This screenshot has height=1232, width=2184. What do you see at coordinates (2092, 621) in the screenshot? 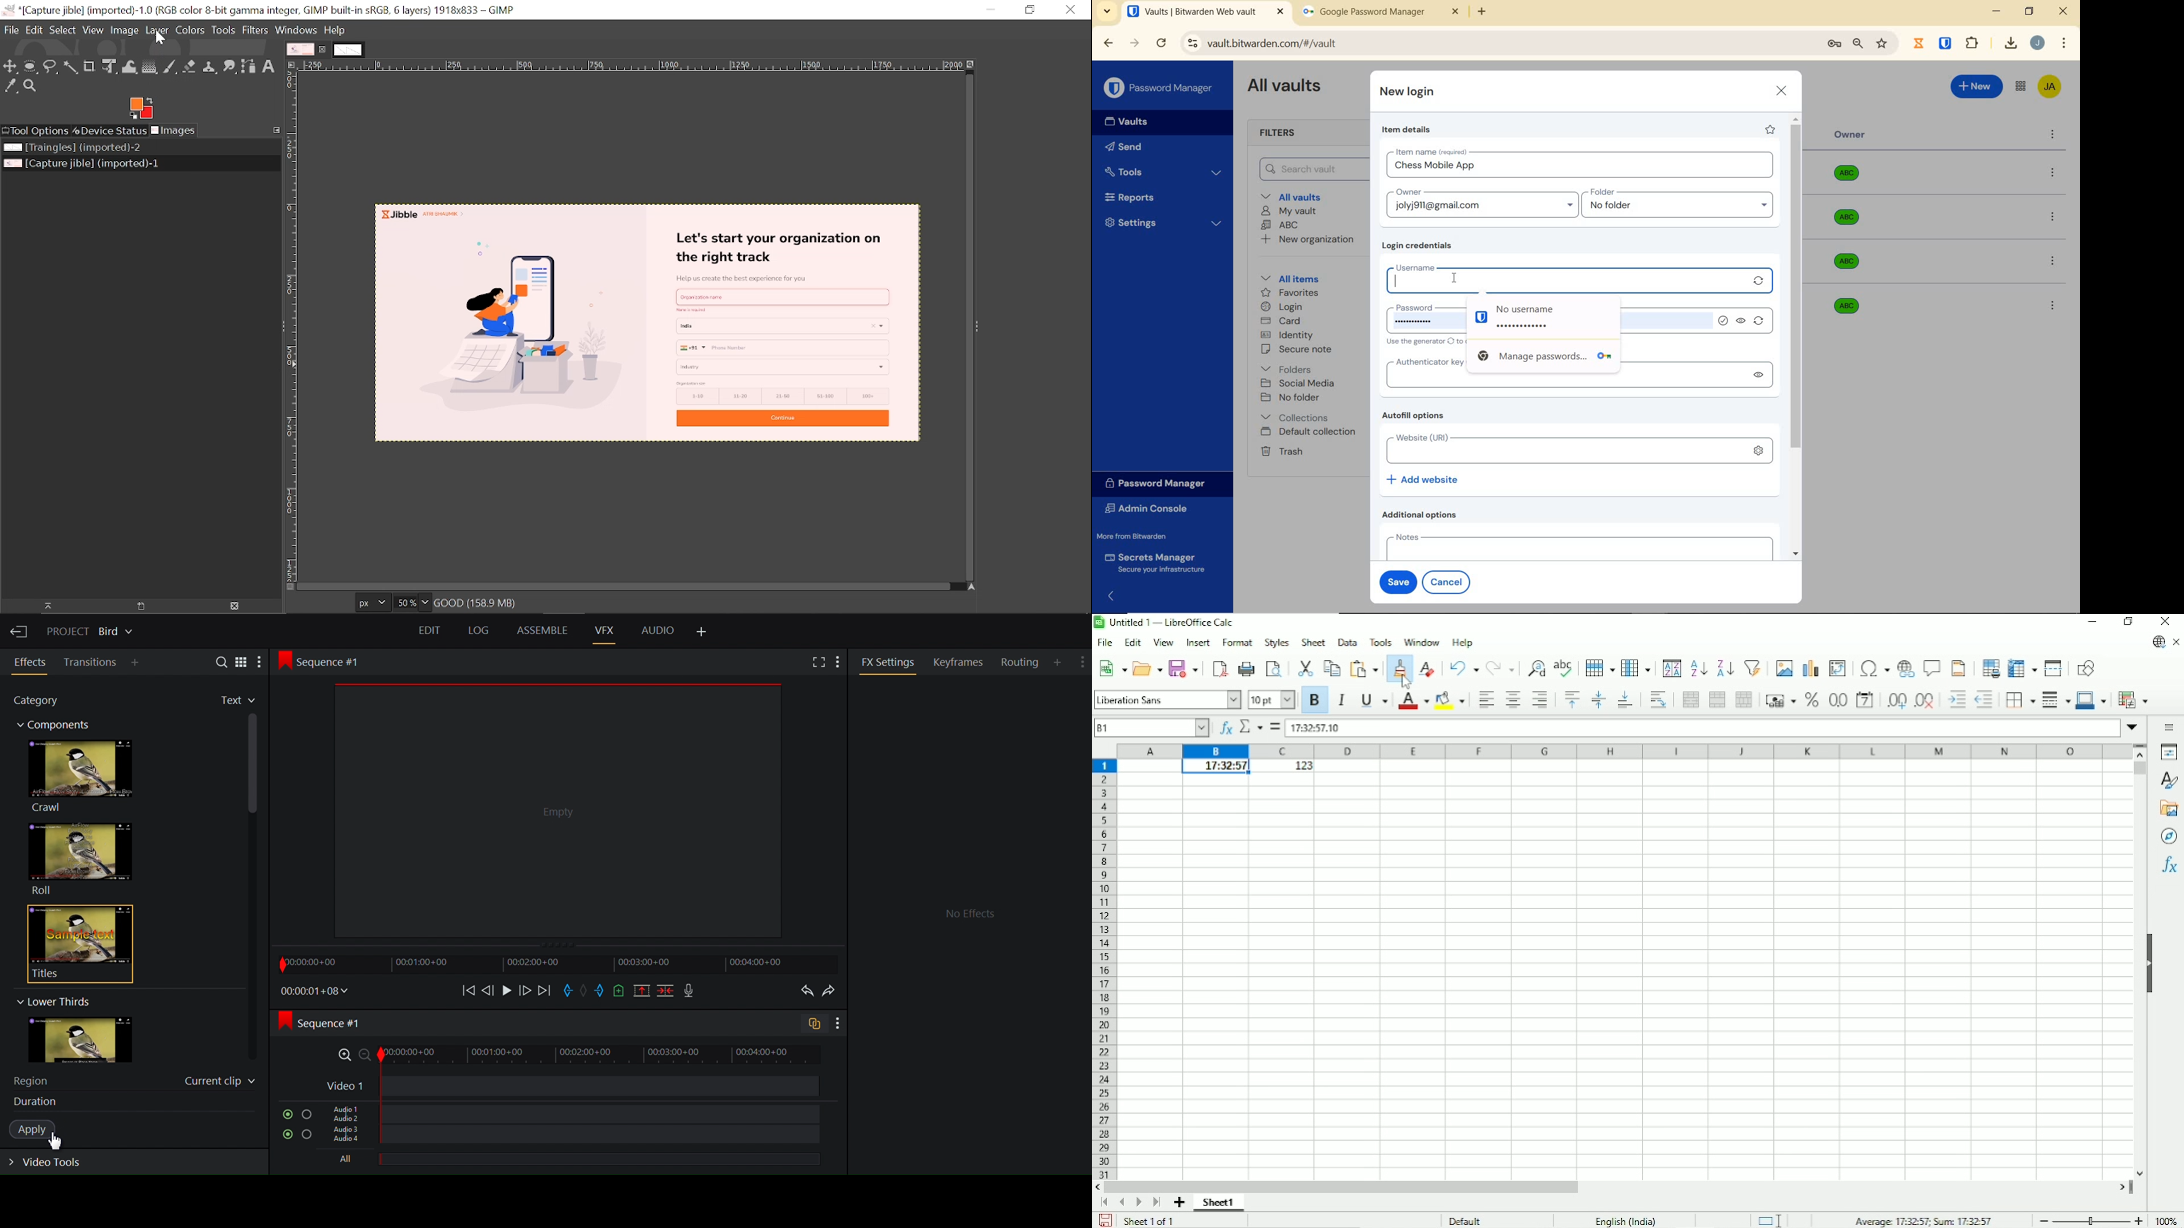
I see `Minimize` at bounding box center [2092, 621].